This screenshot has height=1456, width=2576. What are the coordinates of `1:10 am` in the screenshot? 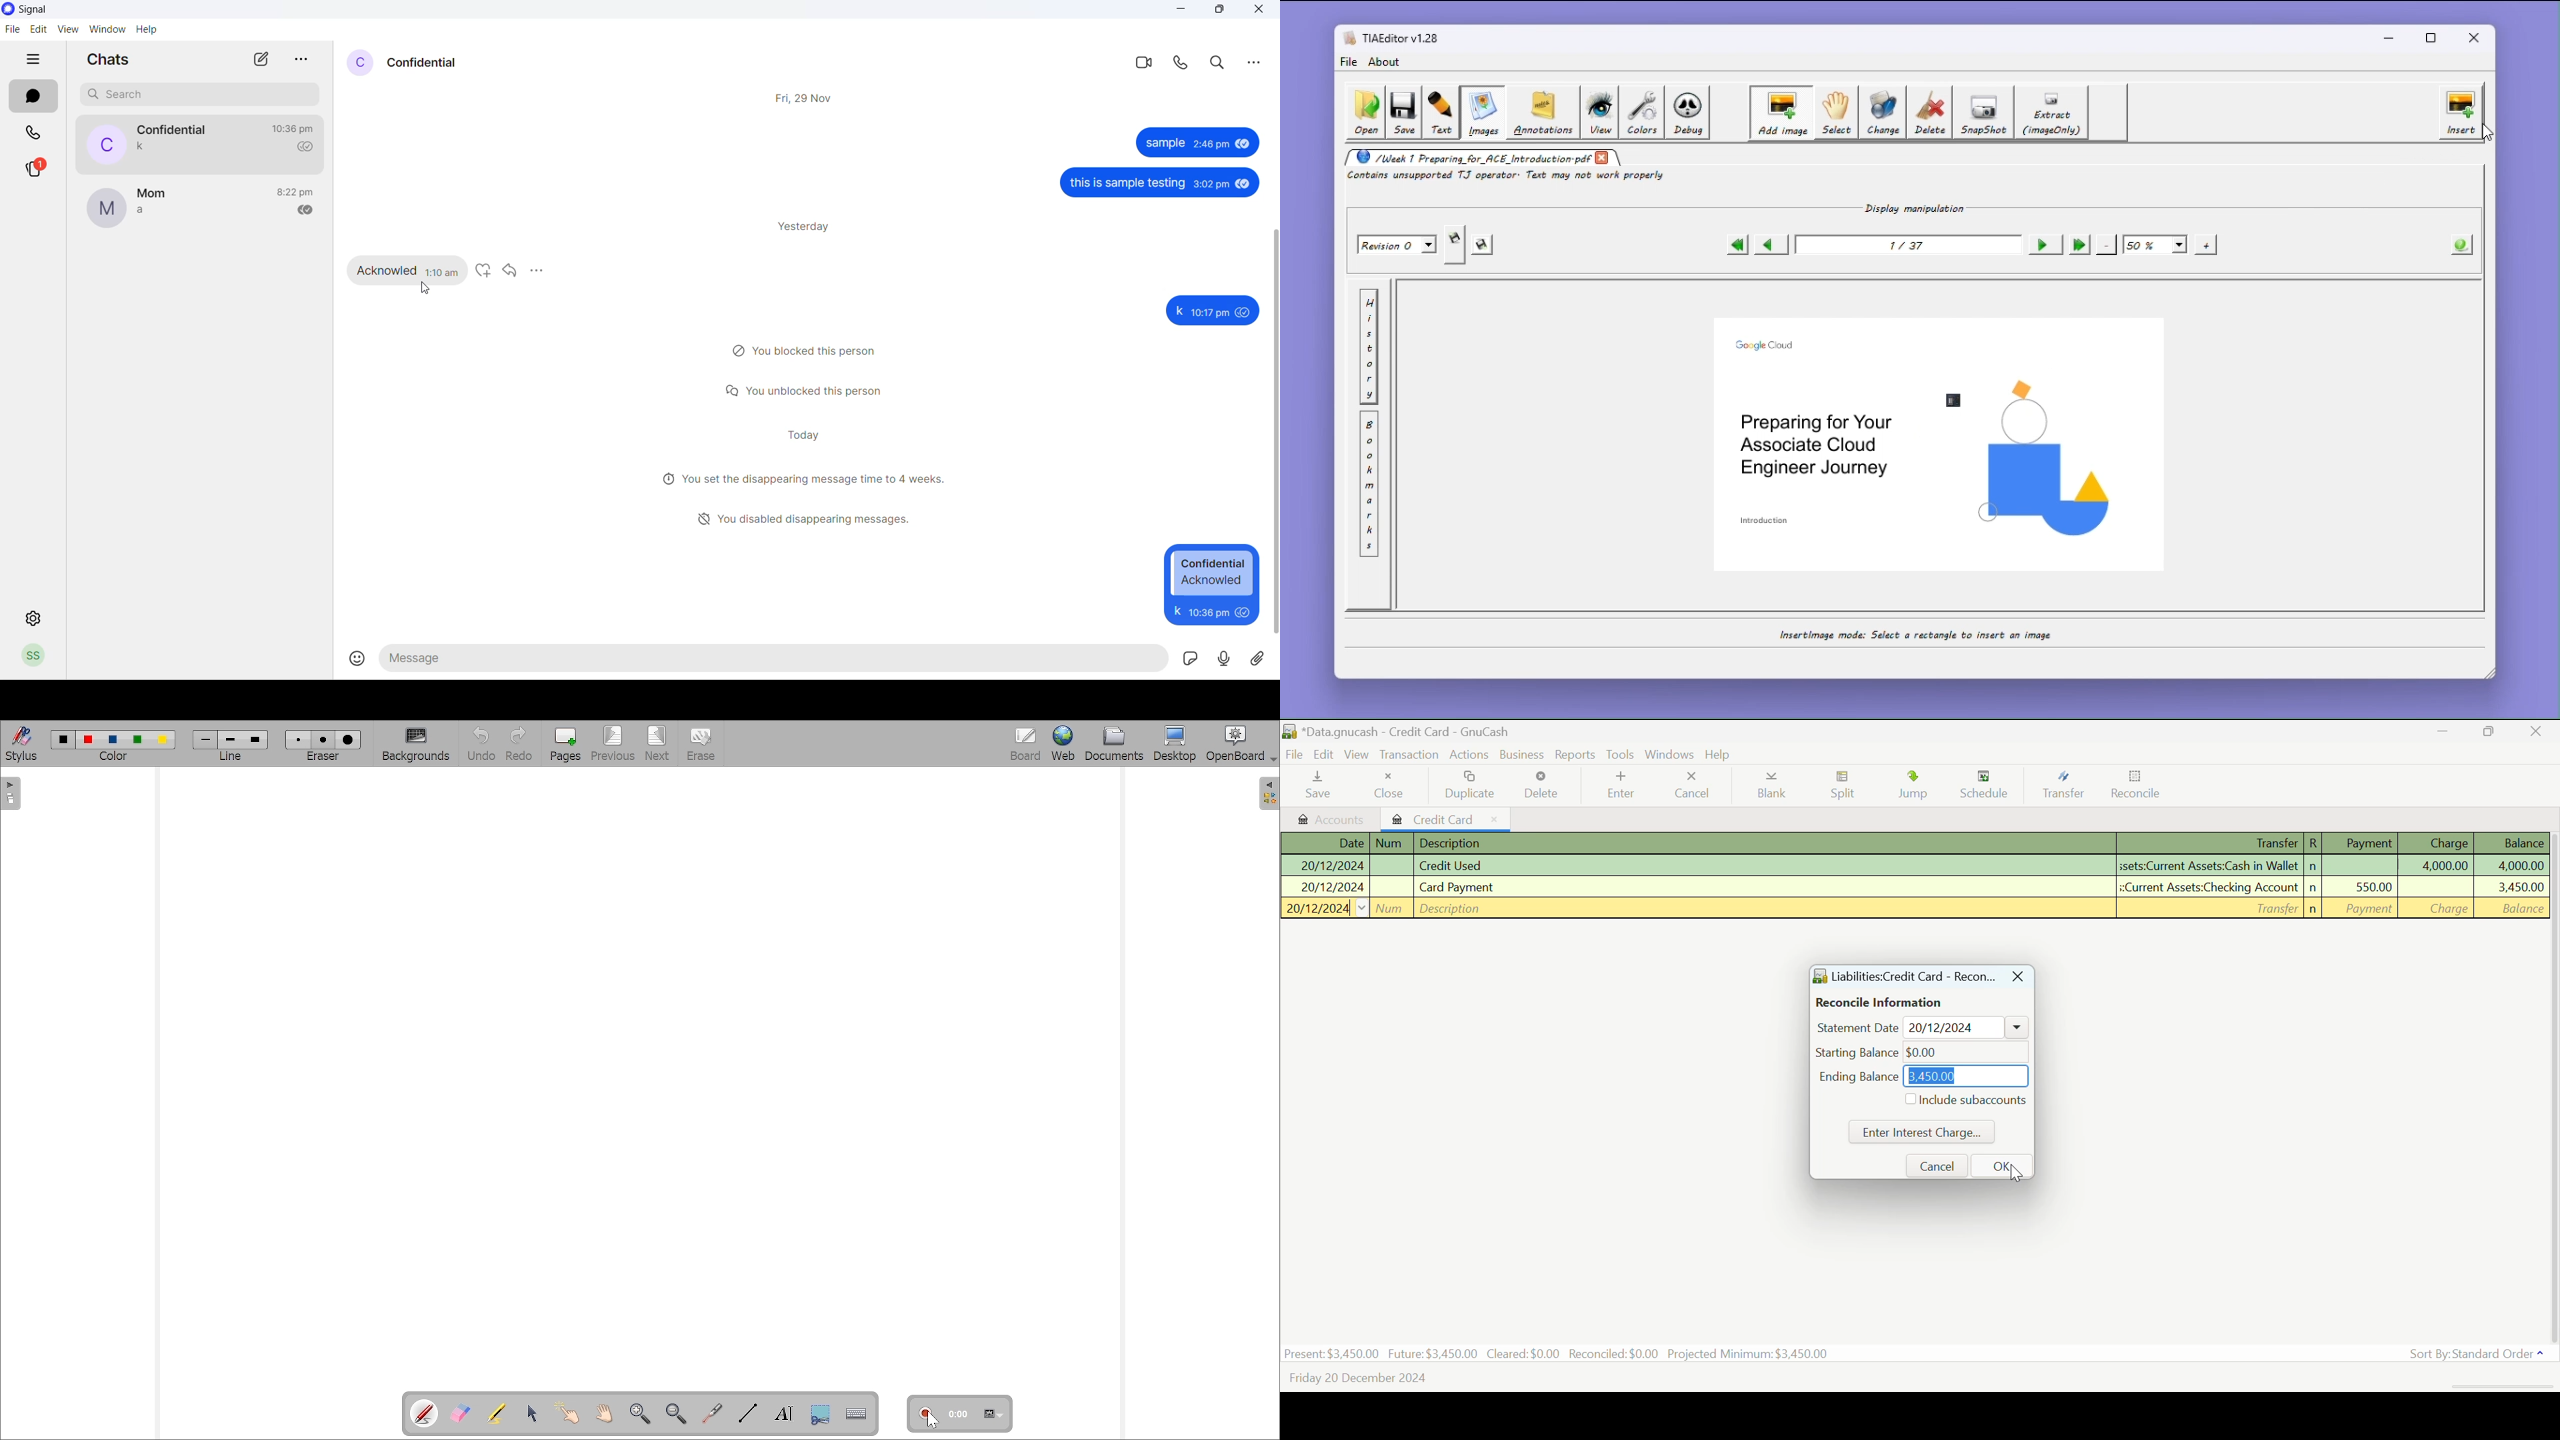 It's located at (443, 271).